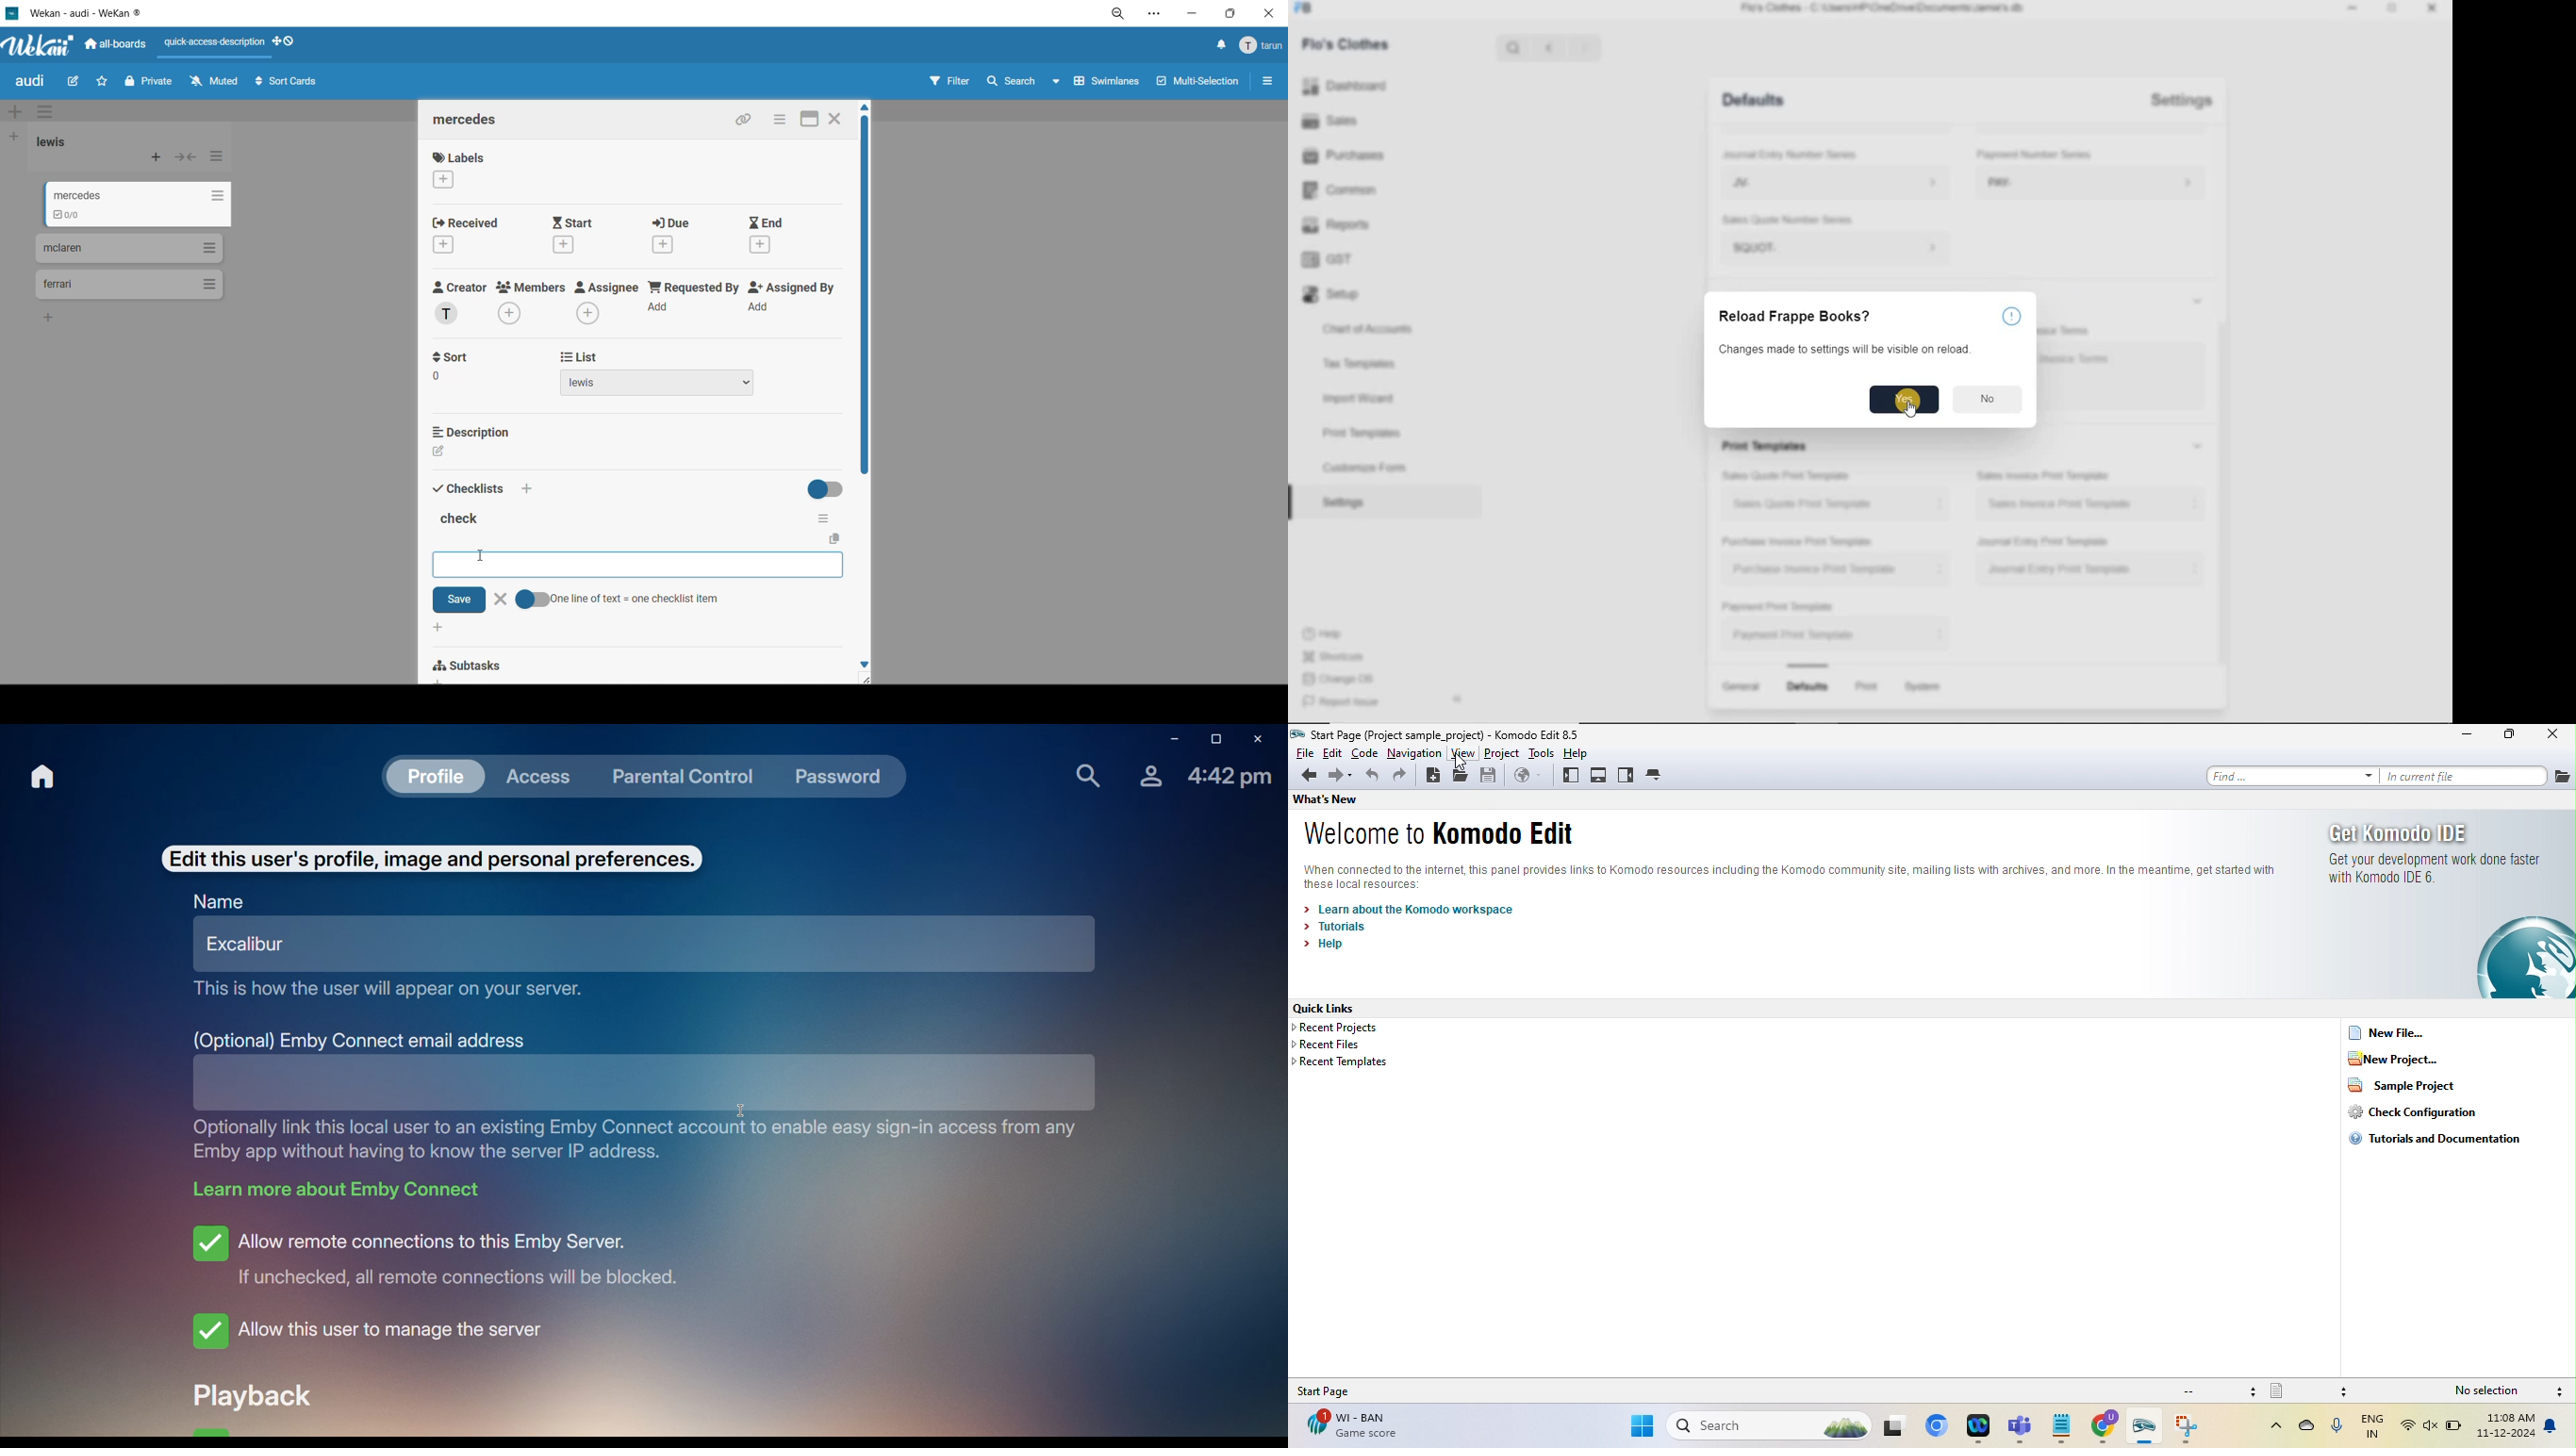 The image size is (2576, 1456). I want to click on Sales Quote Print Template, so click(1842, 503).